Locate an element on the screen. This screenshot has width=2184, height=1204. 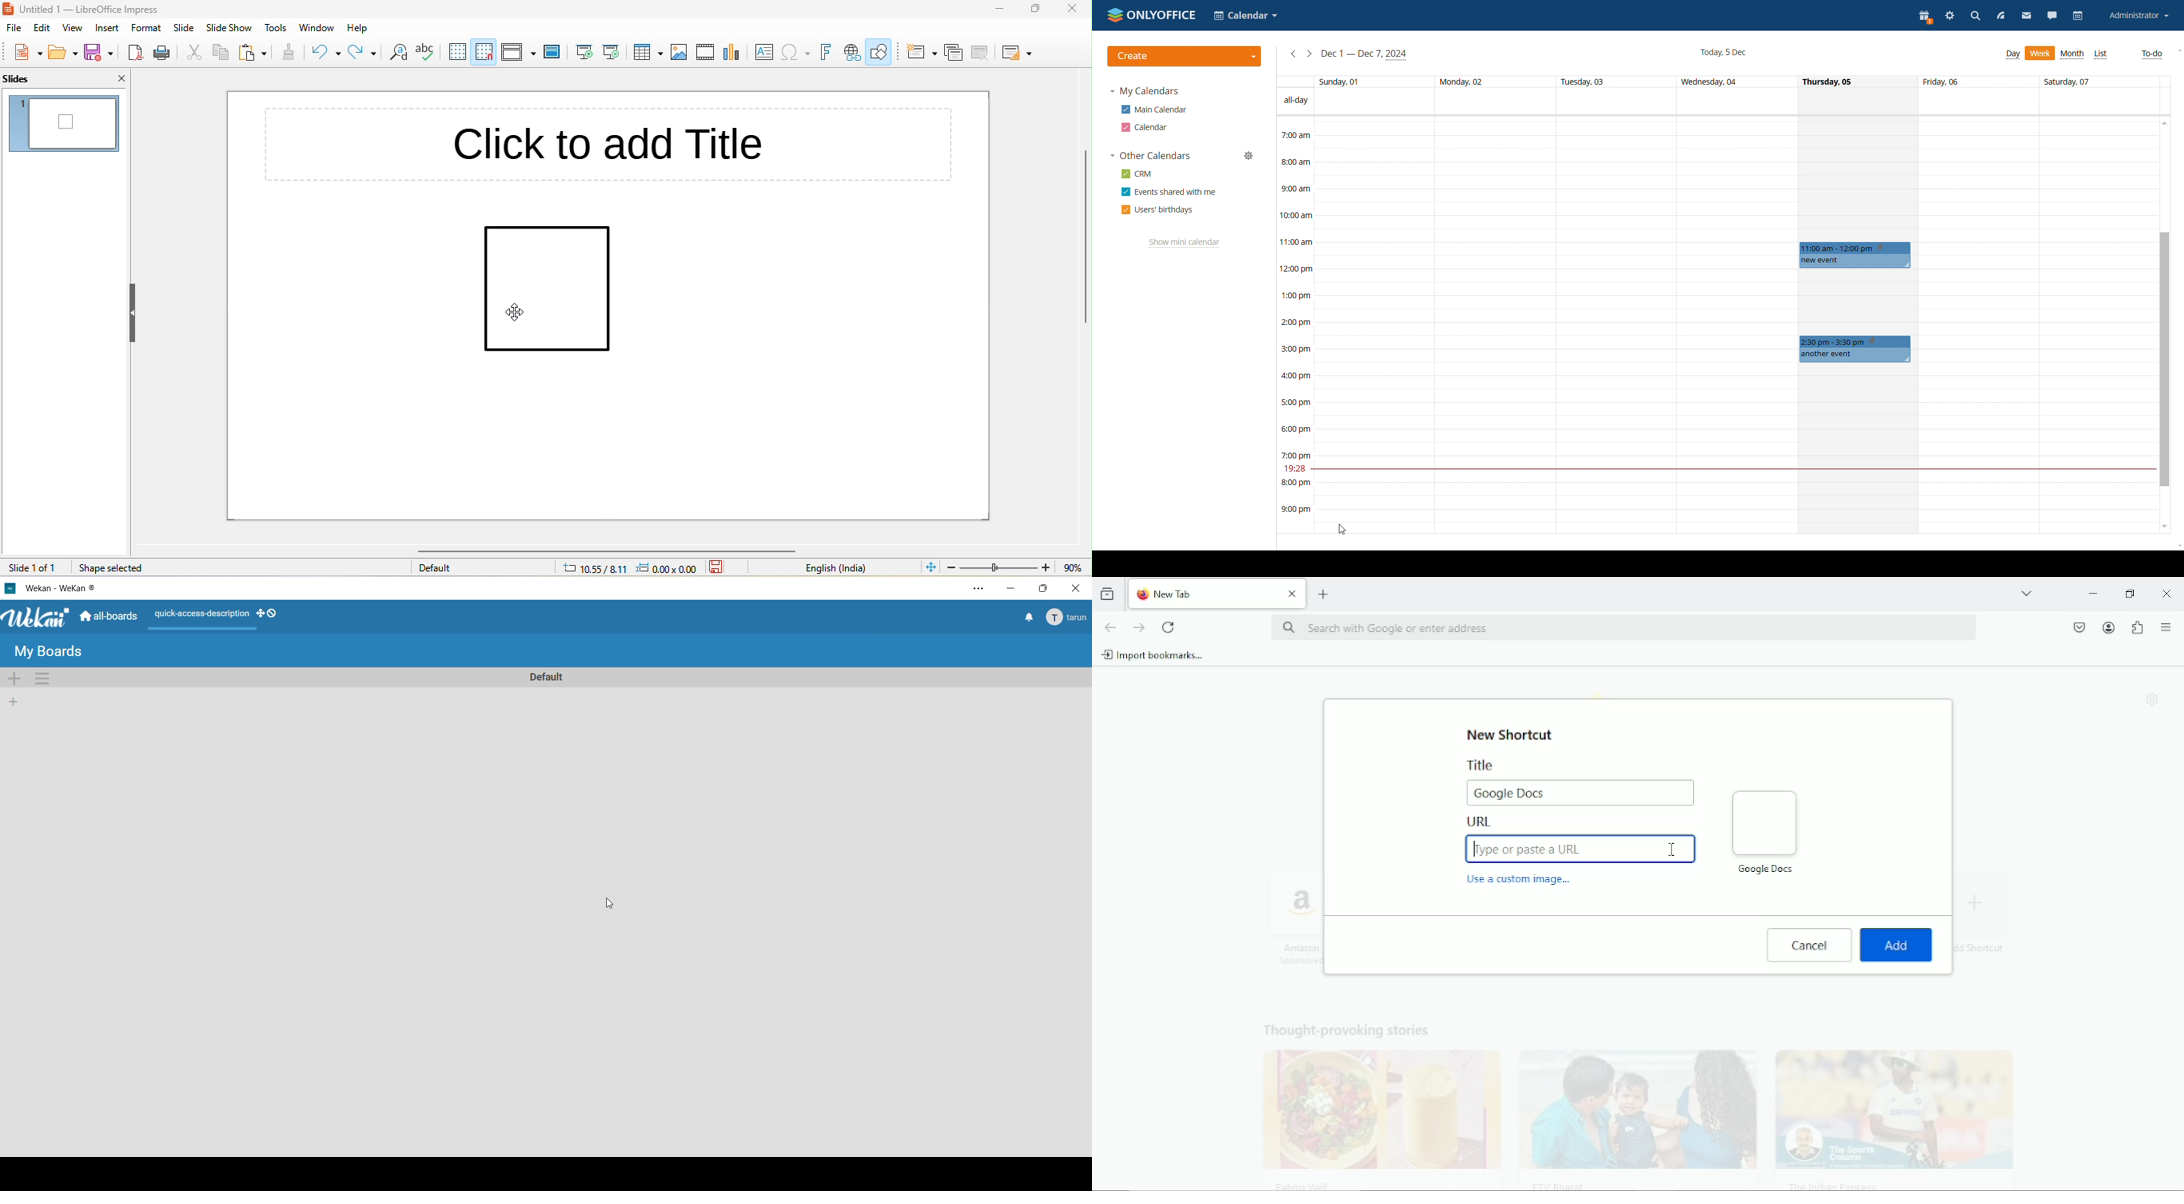
save is located at coordinates (99, 51).